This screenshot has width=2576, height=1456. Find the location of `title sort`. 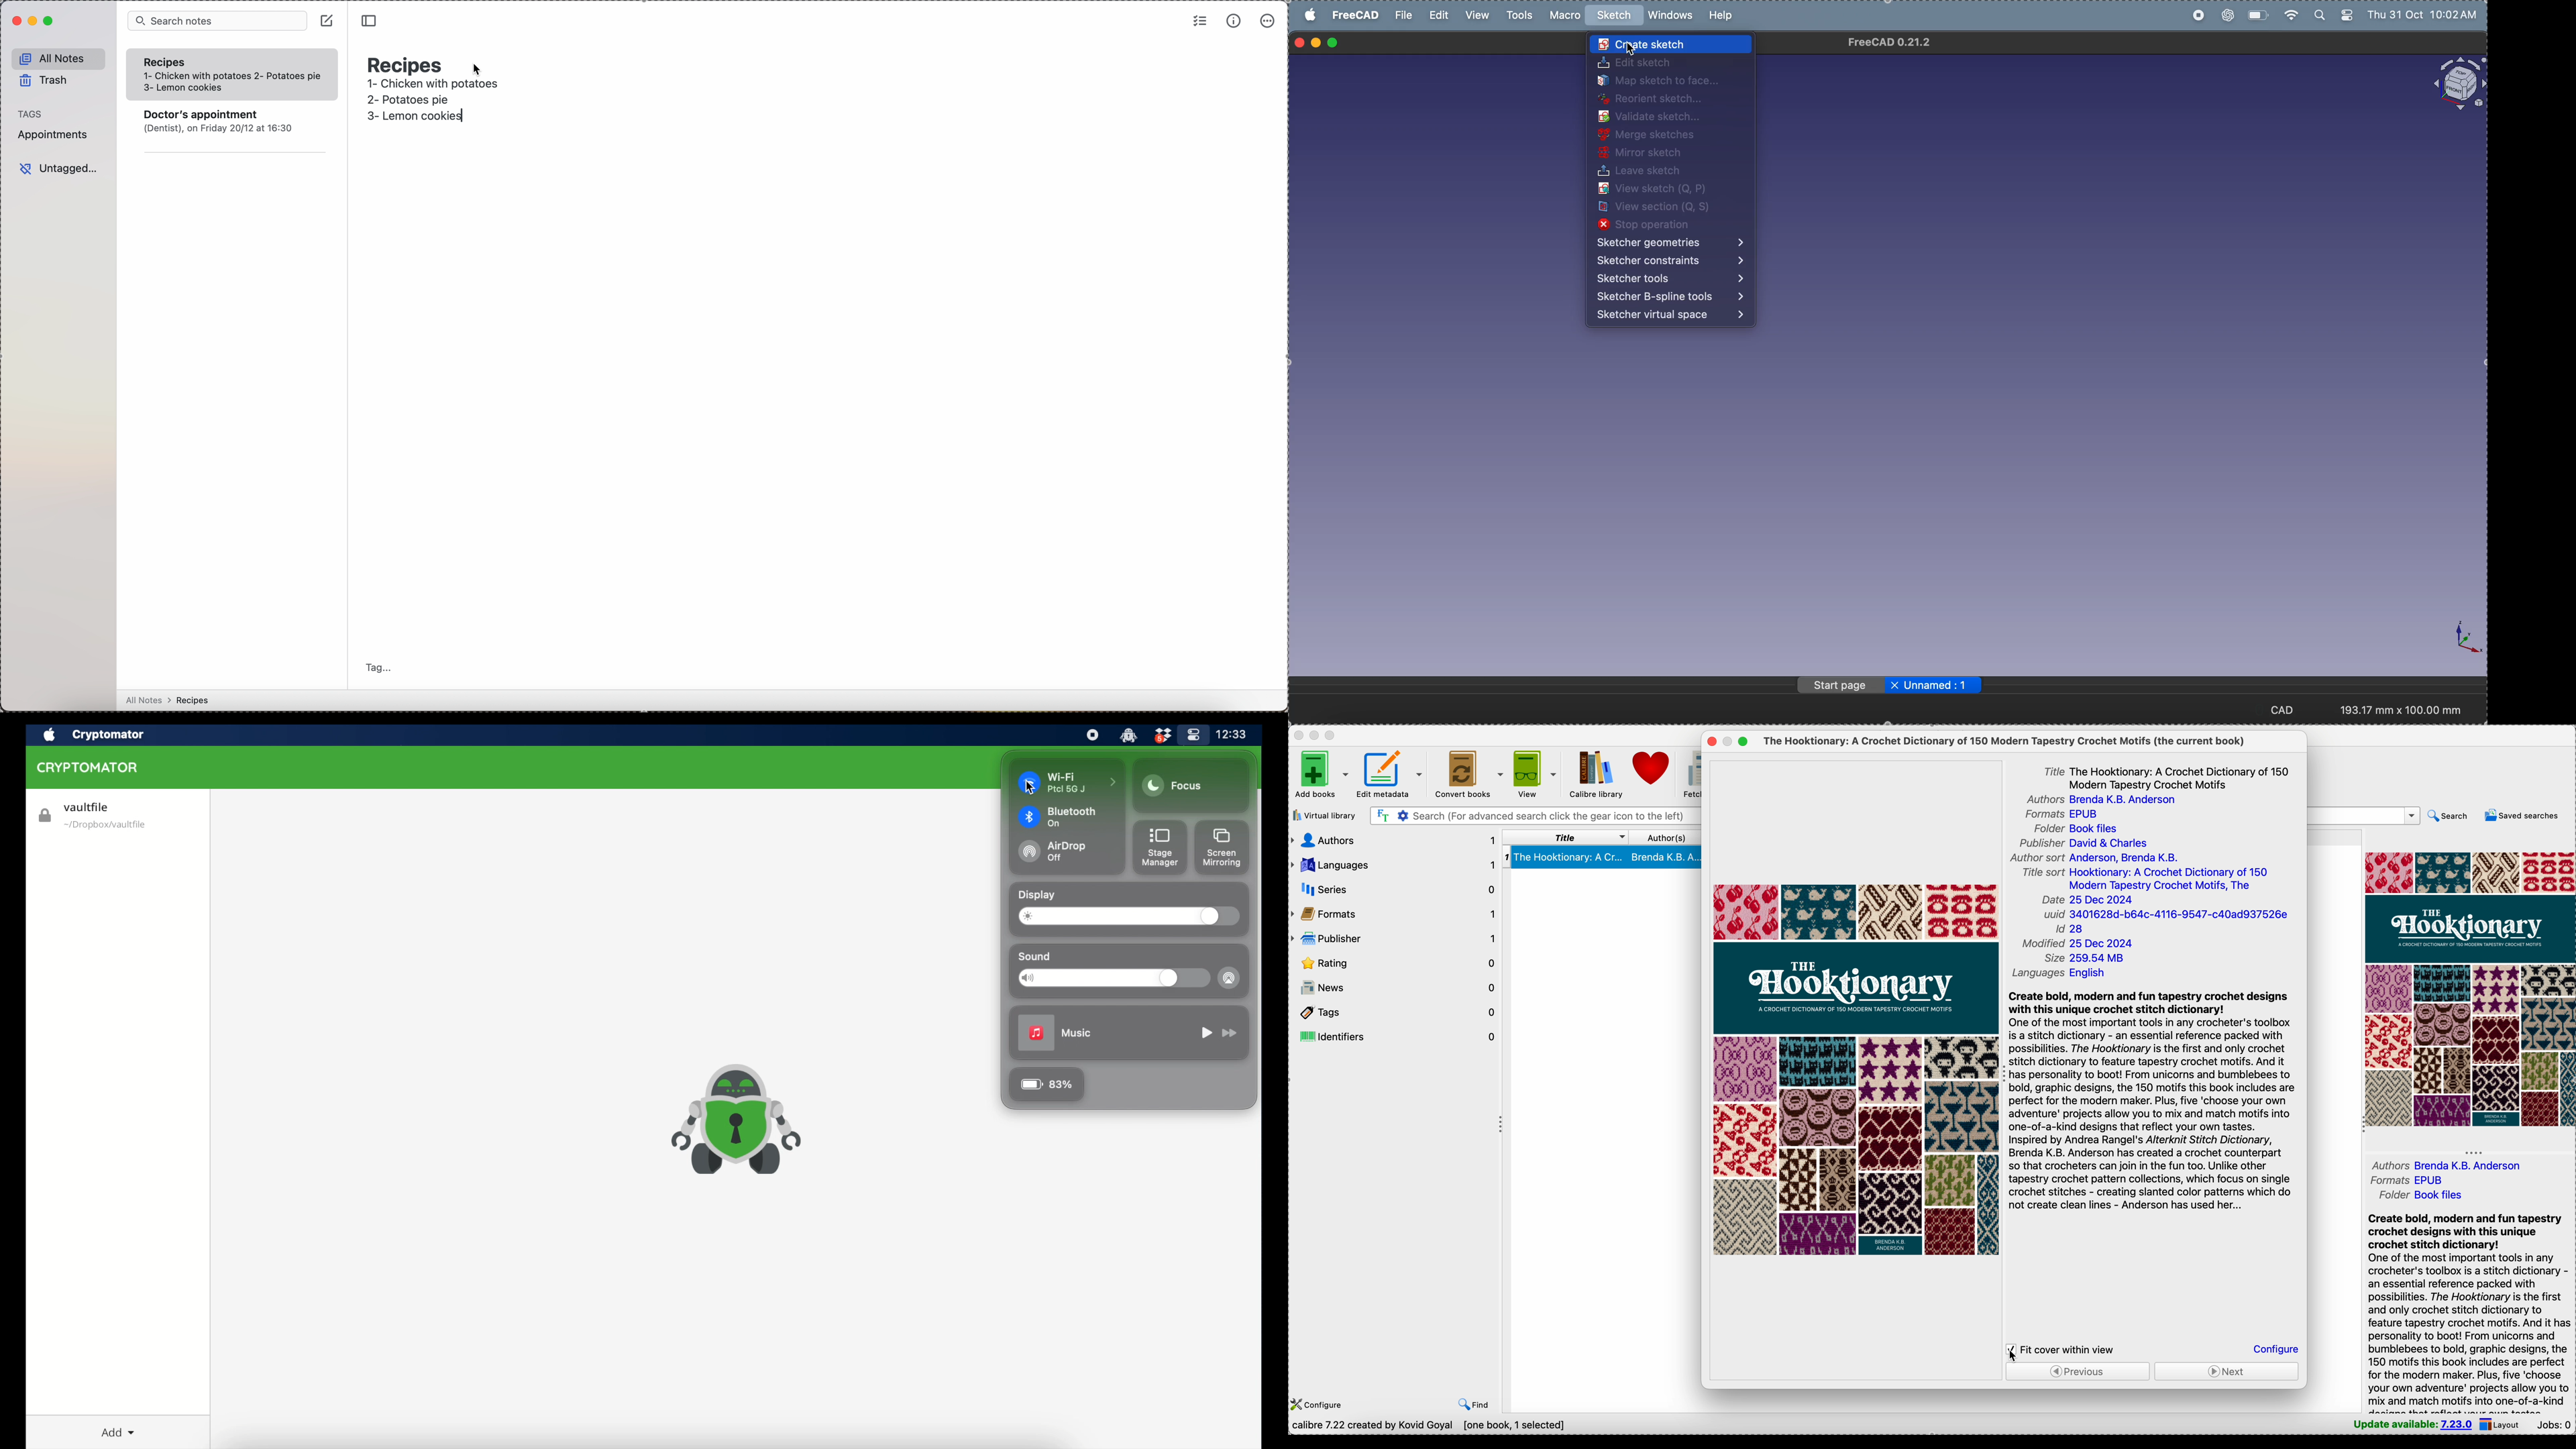

title sort is located at coordinates (2146, 881).